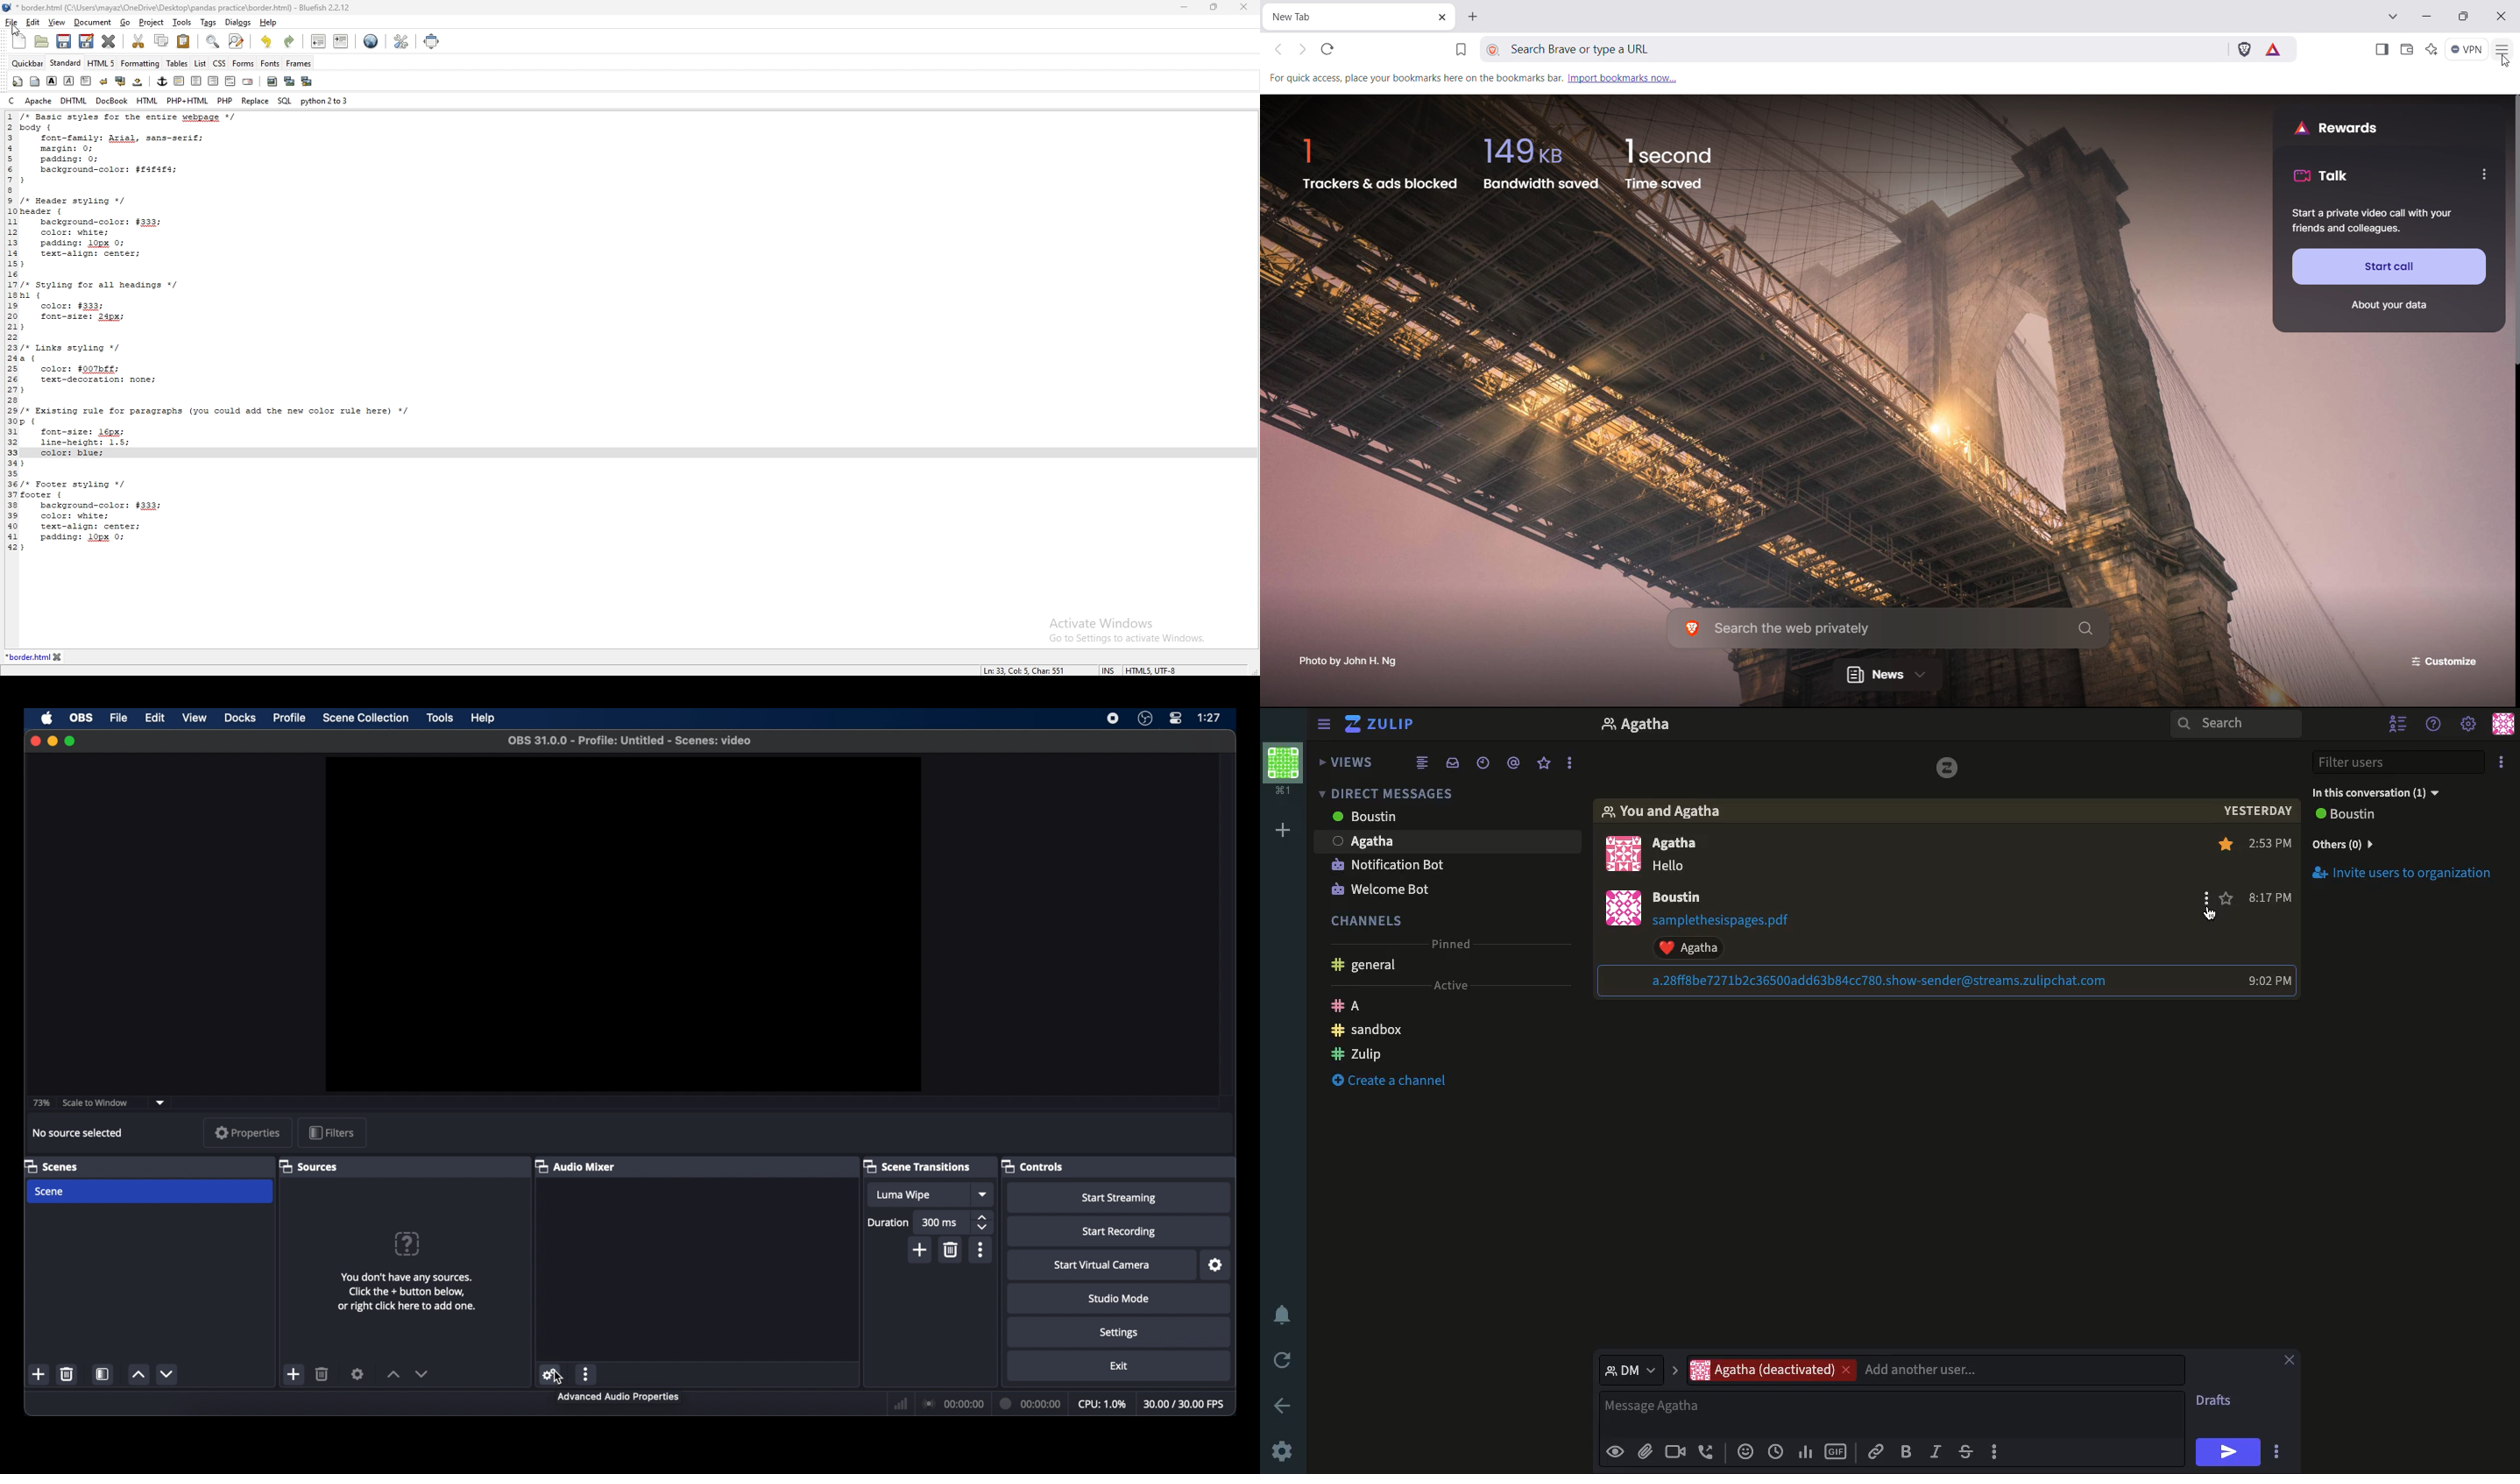 The height and width of the screenshot is (1484, 2520). I want to click on more options, so click(981, 1250).